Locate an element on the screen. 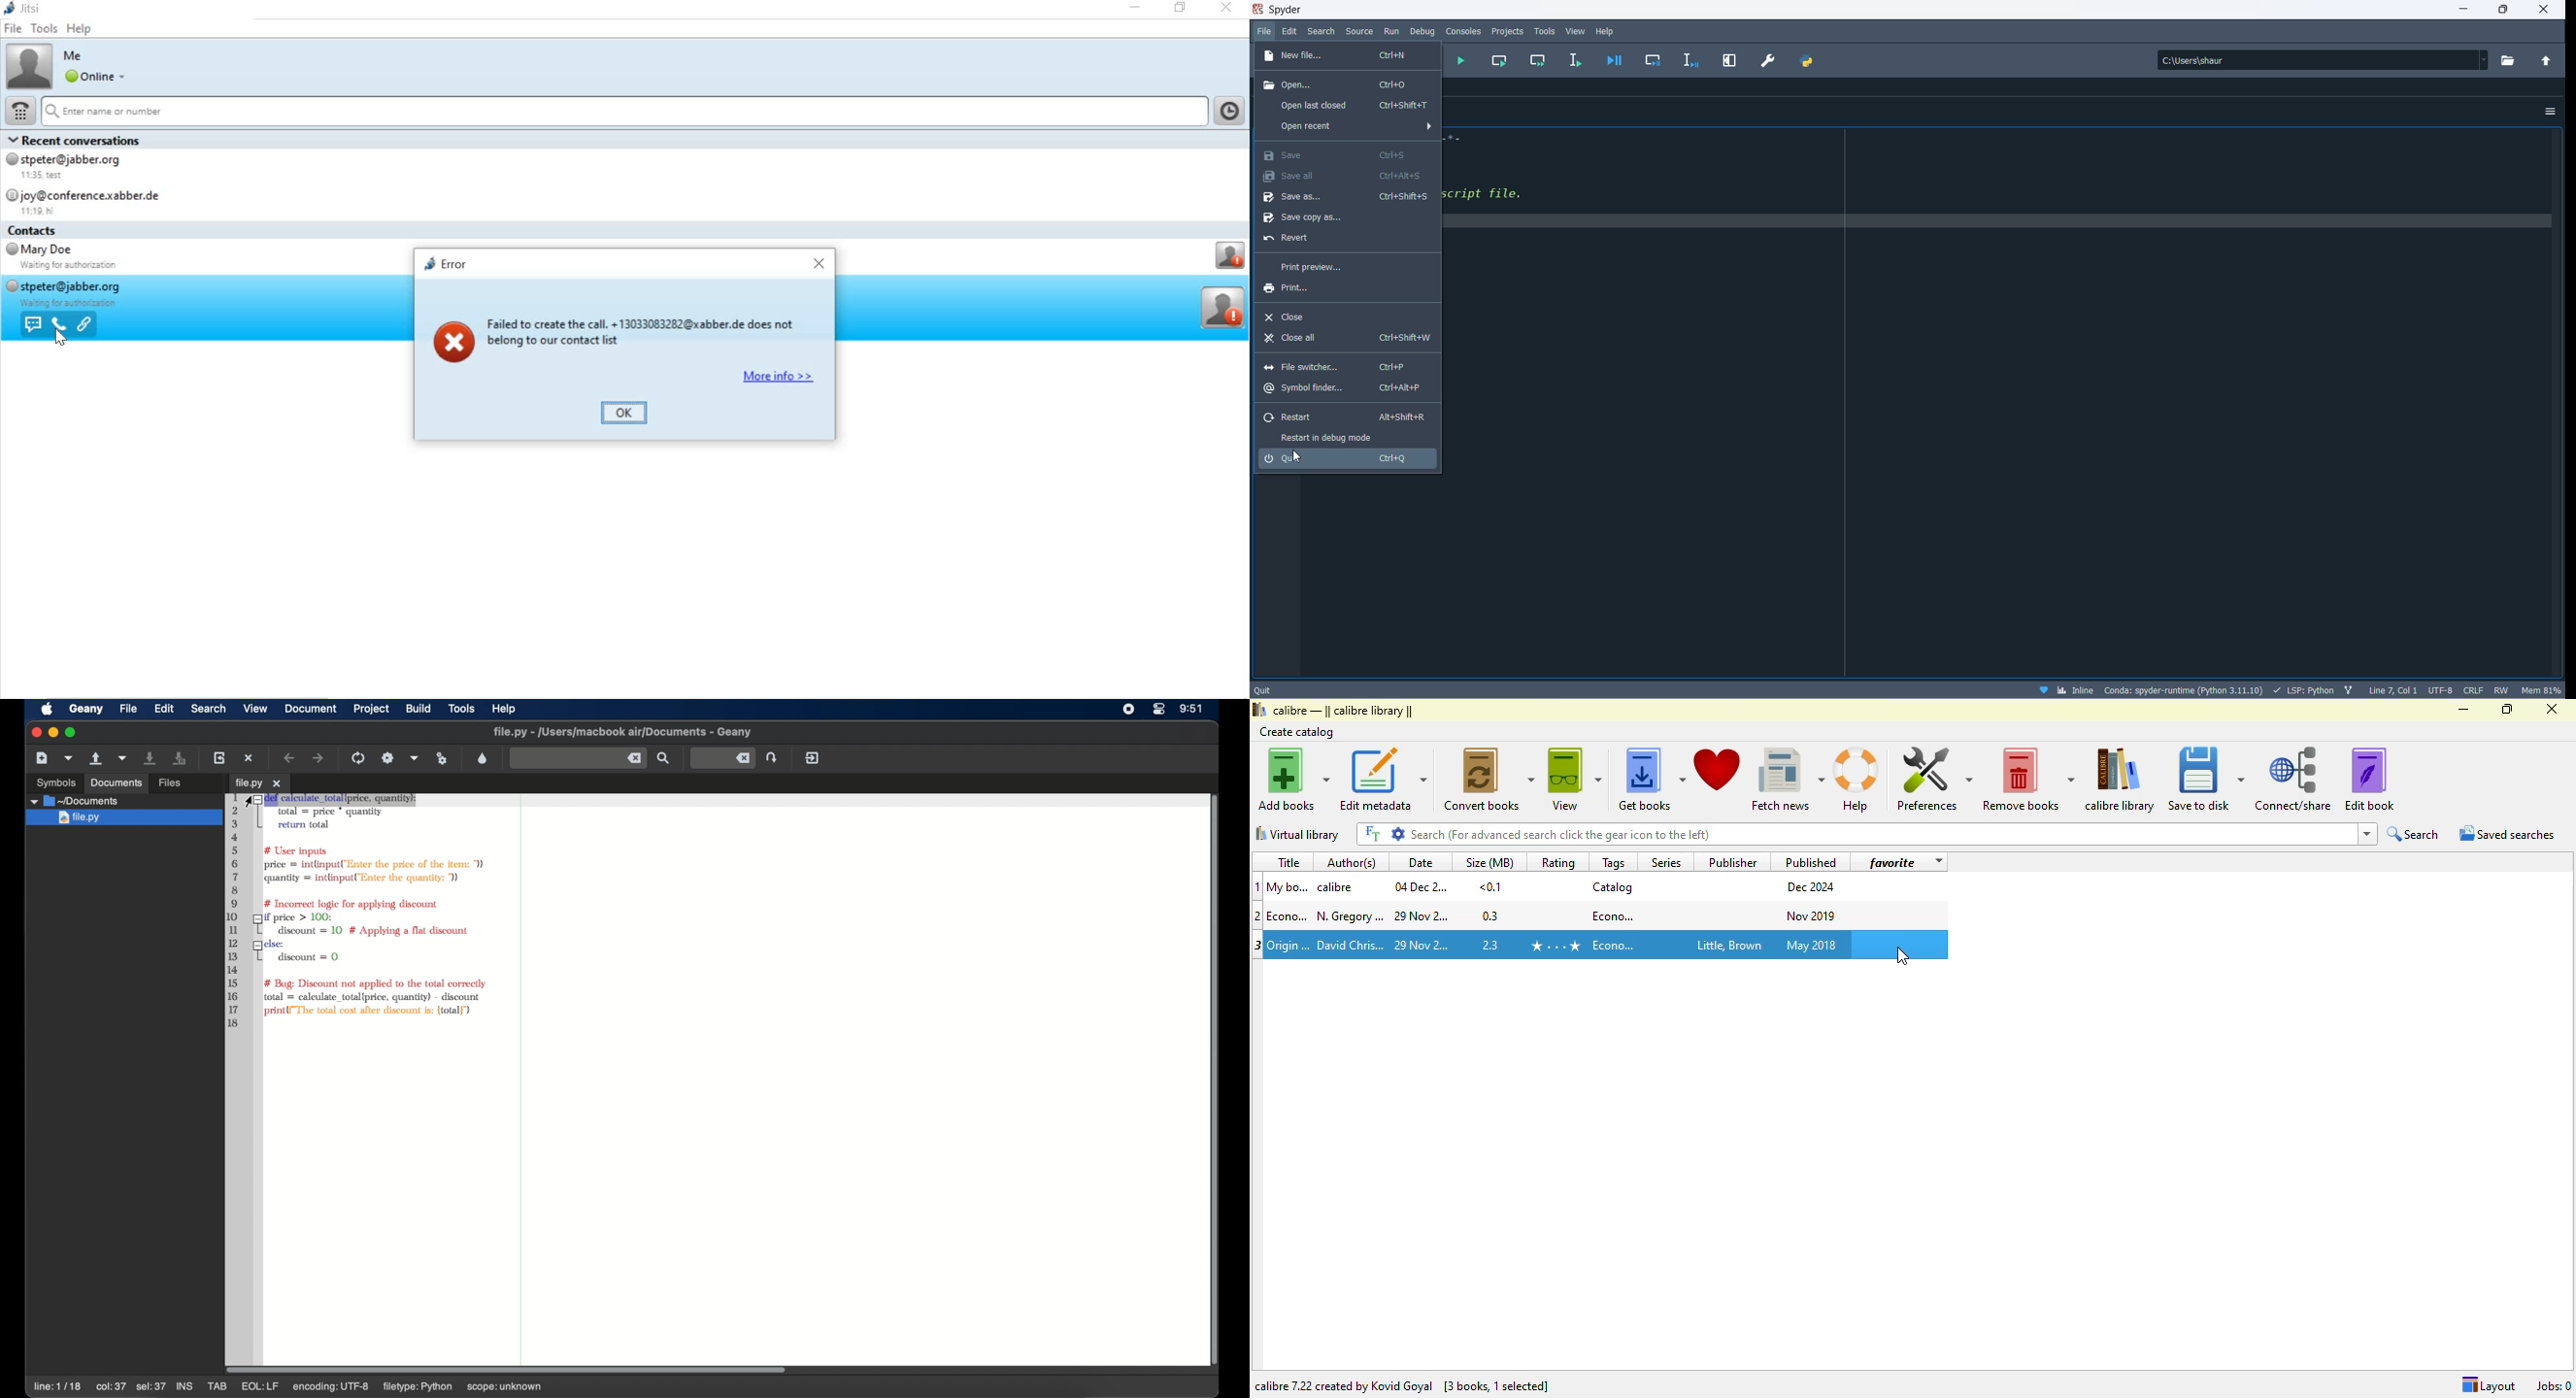 The width and height of the screenshot is (2576, 1400). PYTHONPATH MANAGER is located at coordinates (1810, 63).